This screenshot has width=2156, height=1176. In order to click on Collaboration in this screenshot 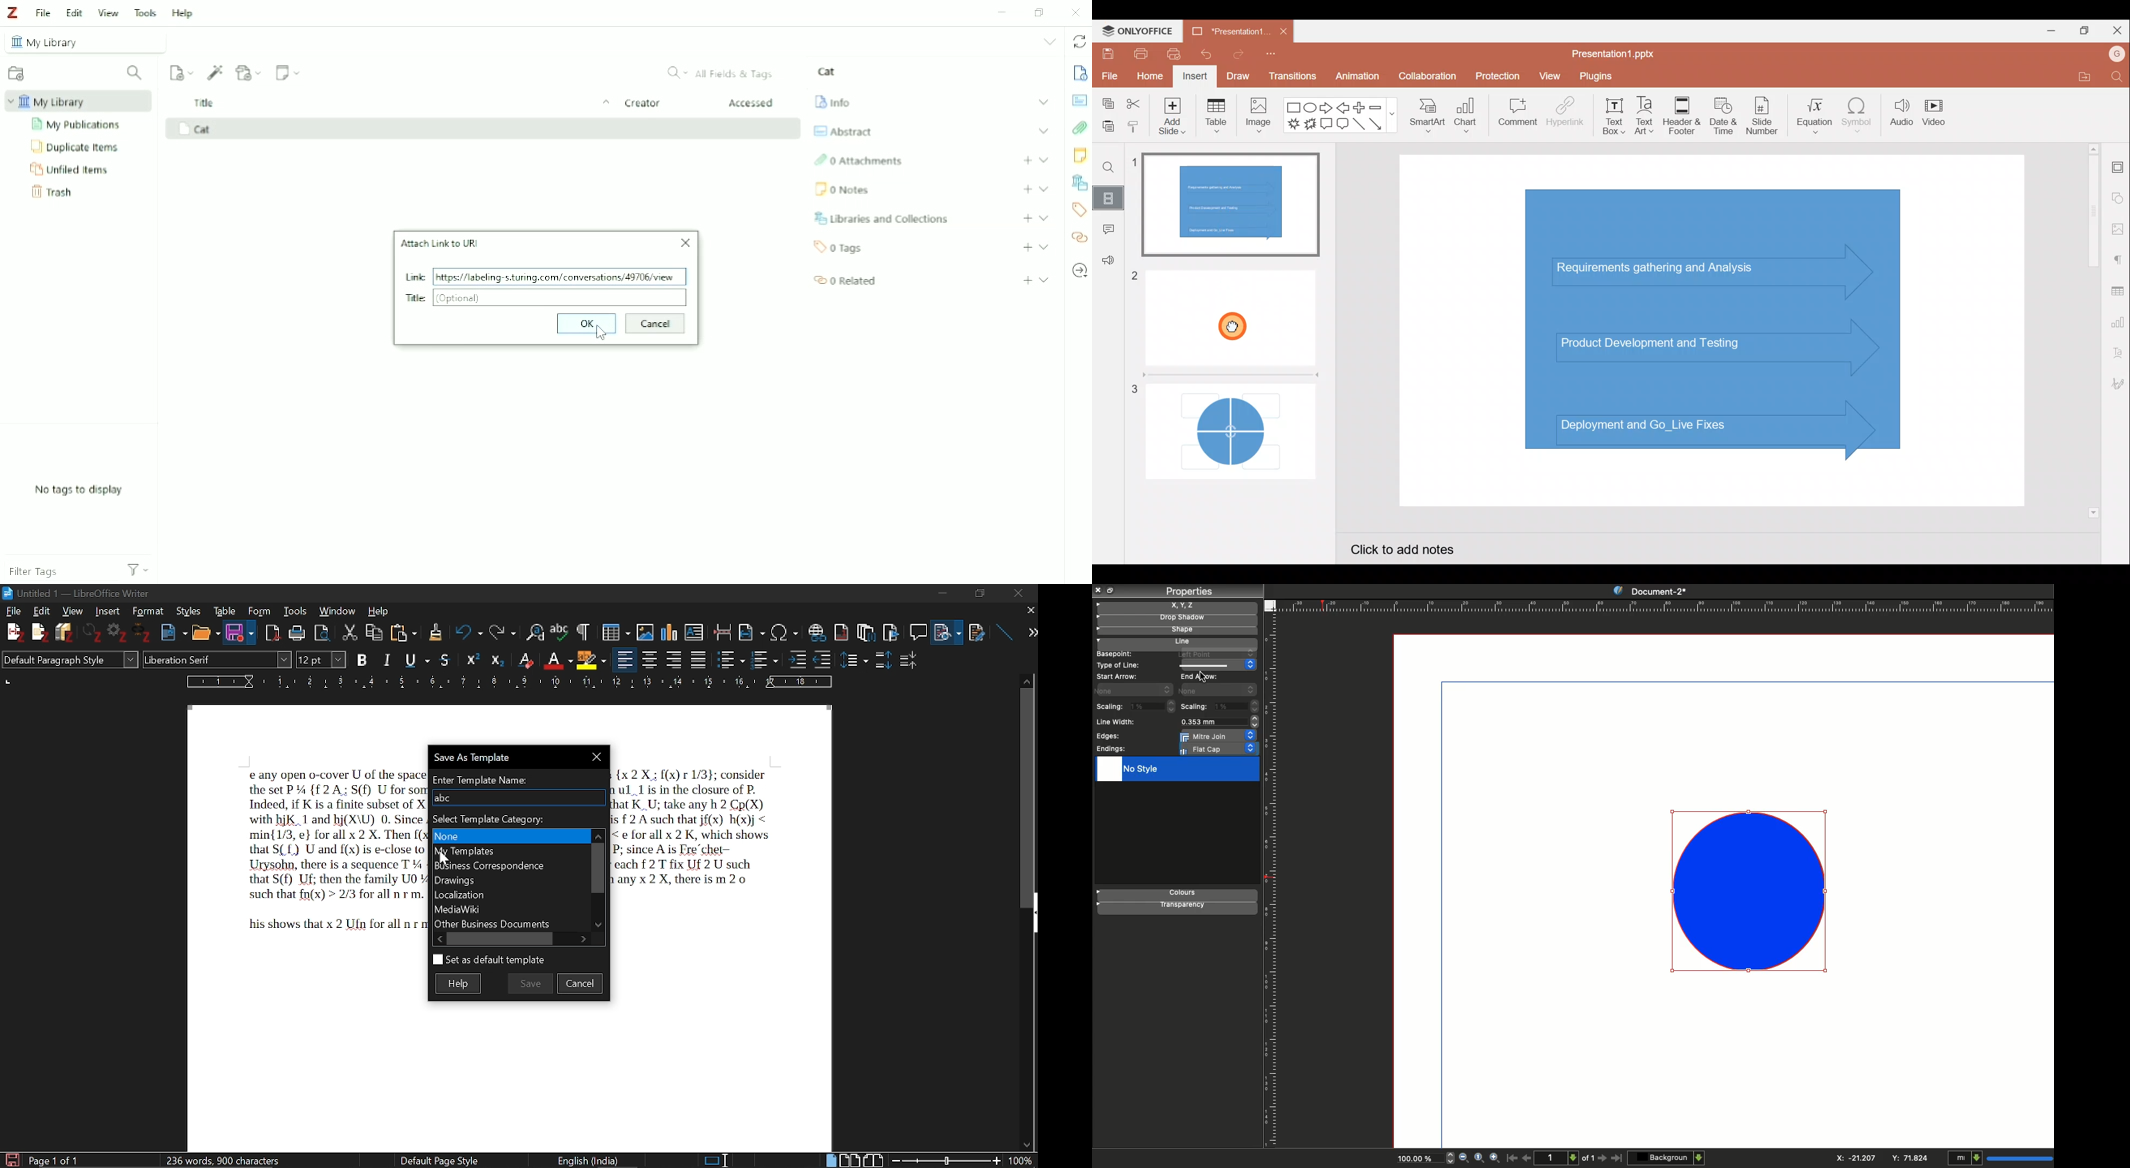, I will do `click(1426, 76)`.